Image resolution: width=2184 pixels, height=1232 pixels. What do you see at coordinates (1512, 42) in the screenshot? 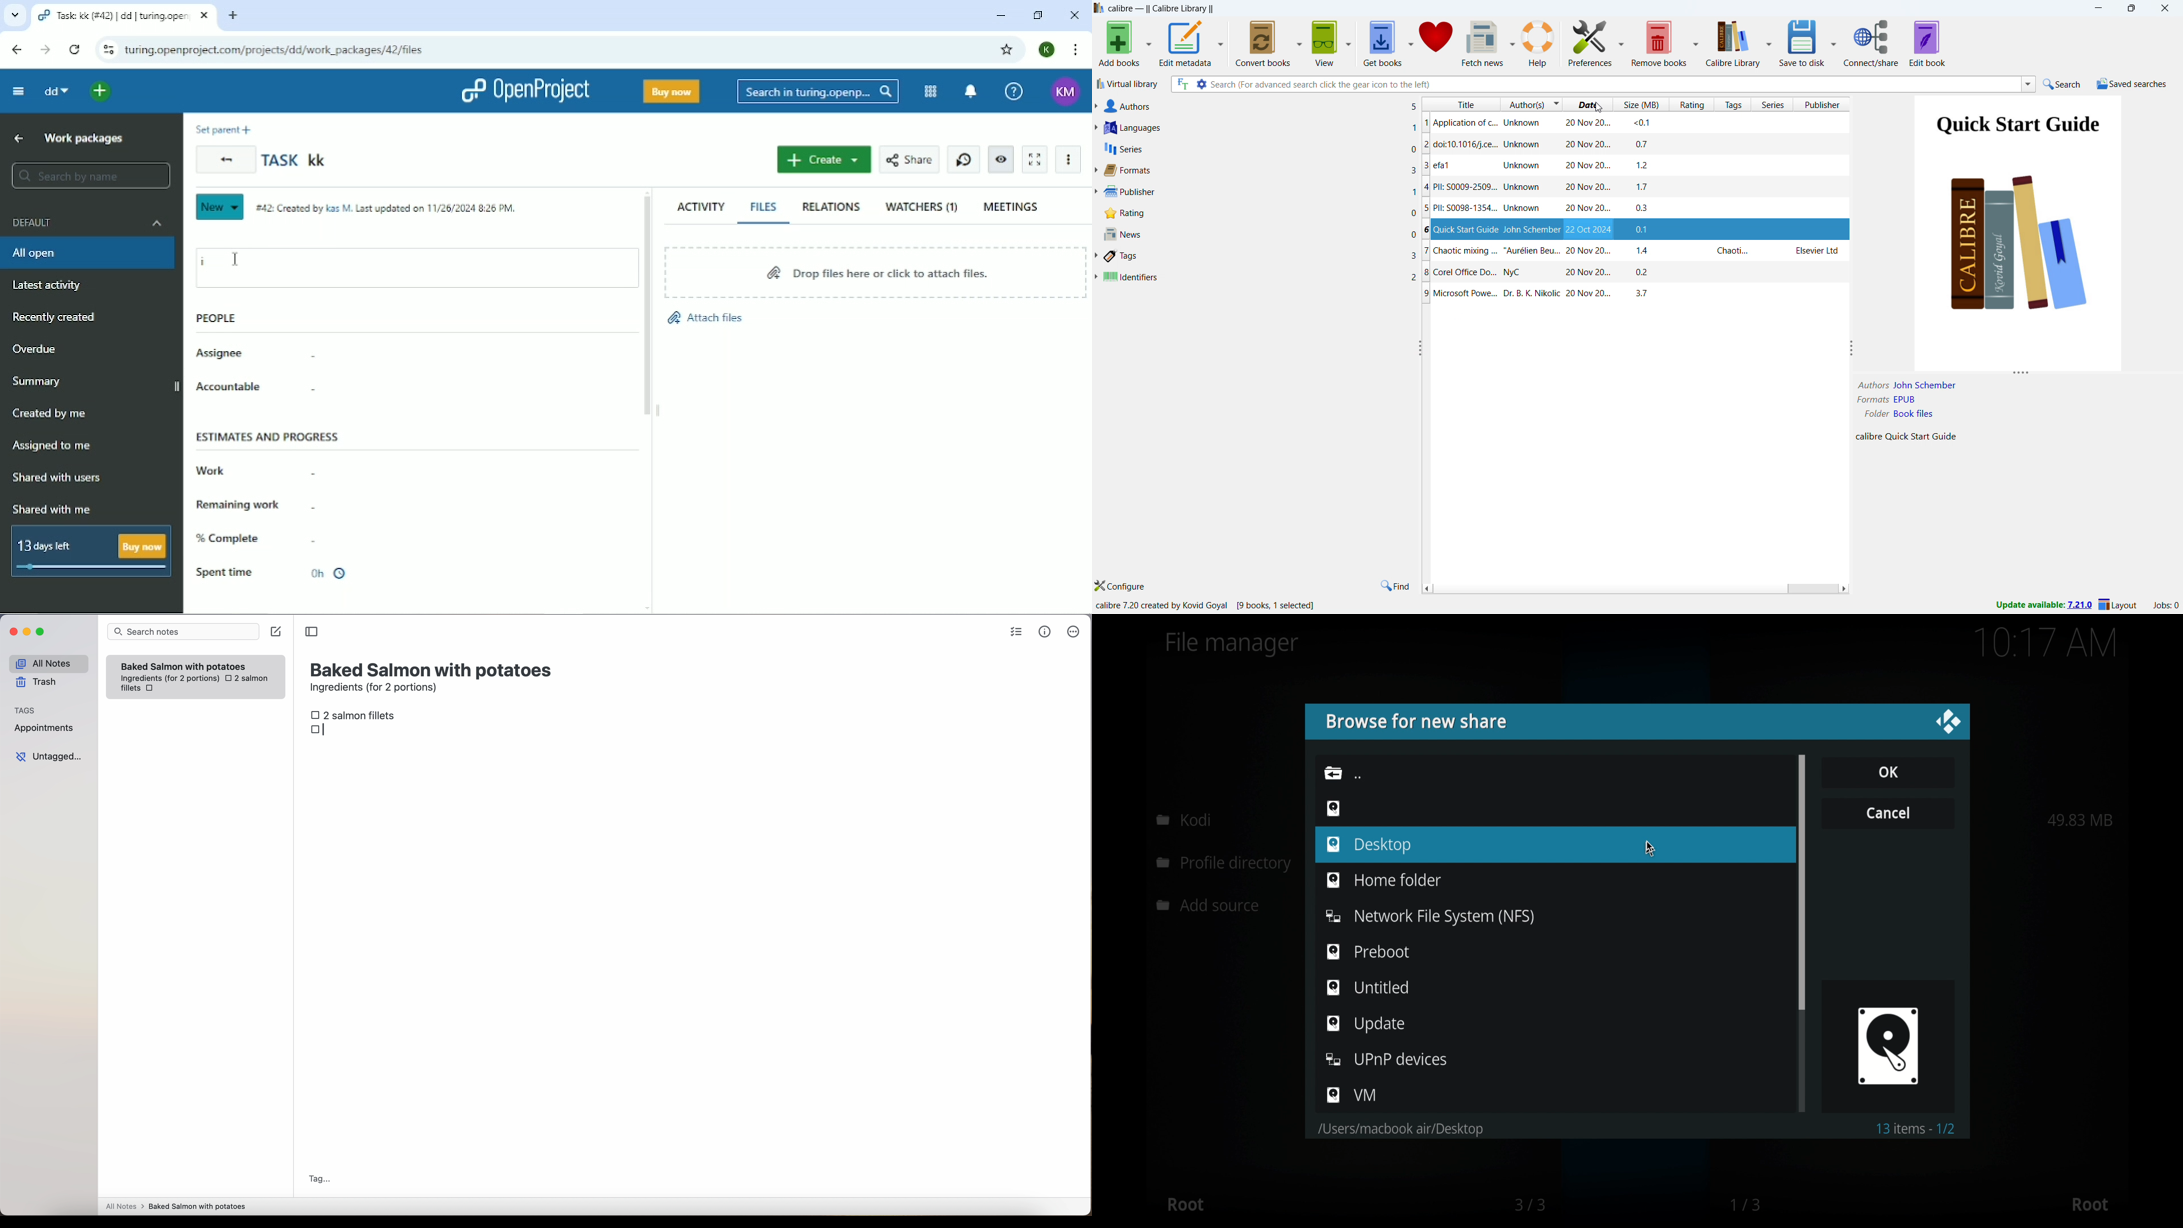
I see ` fetch news options` at bounding box center [1512, 42].